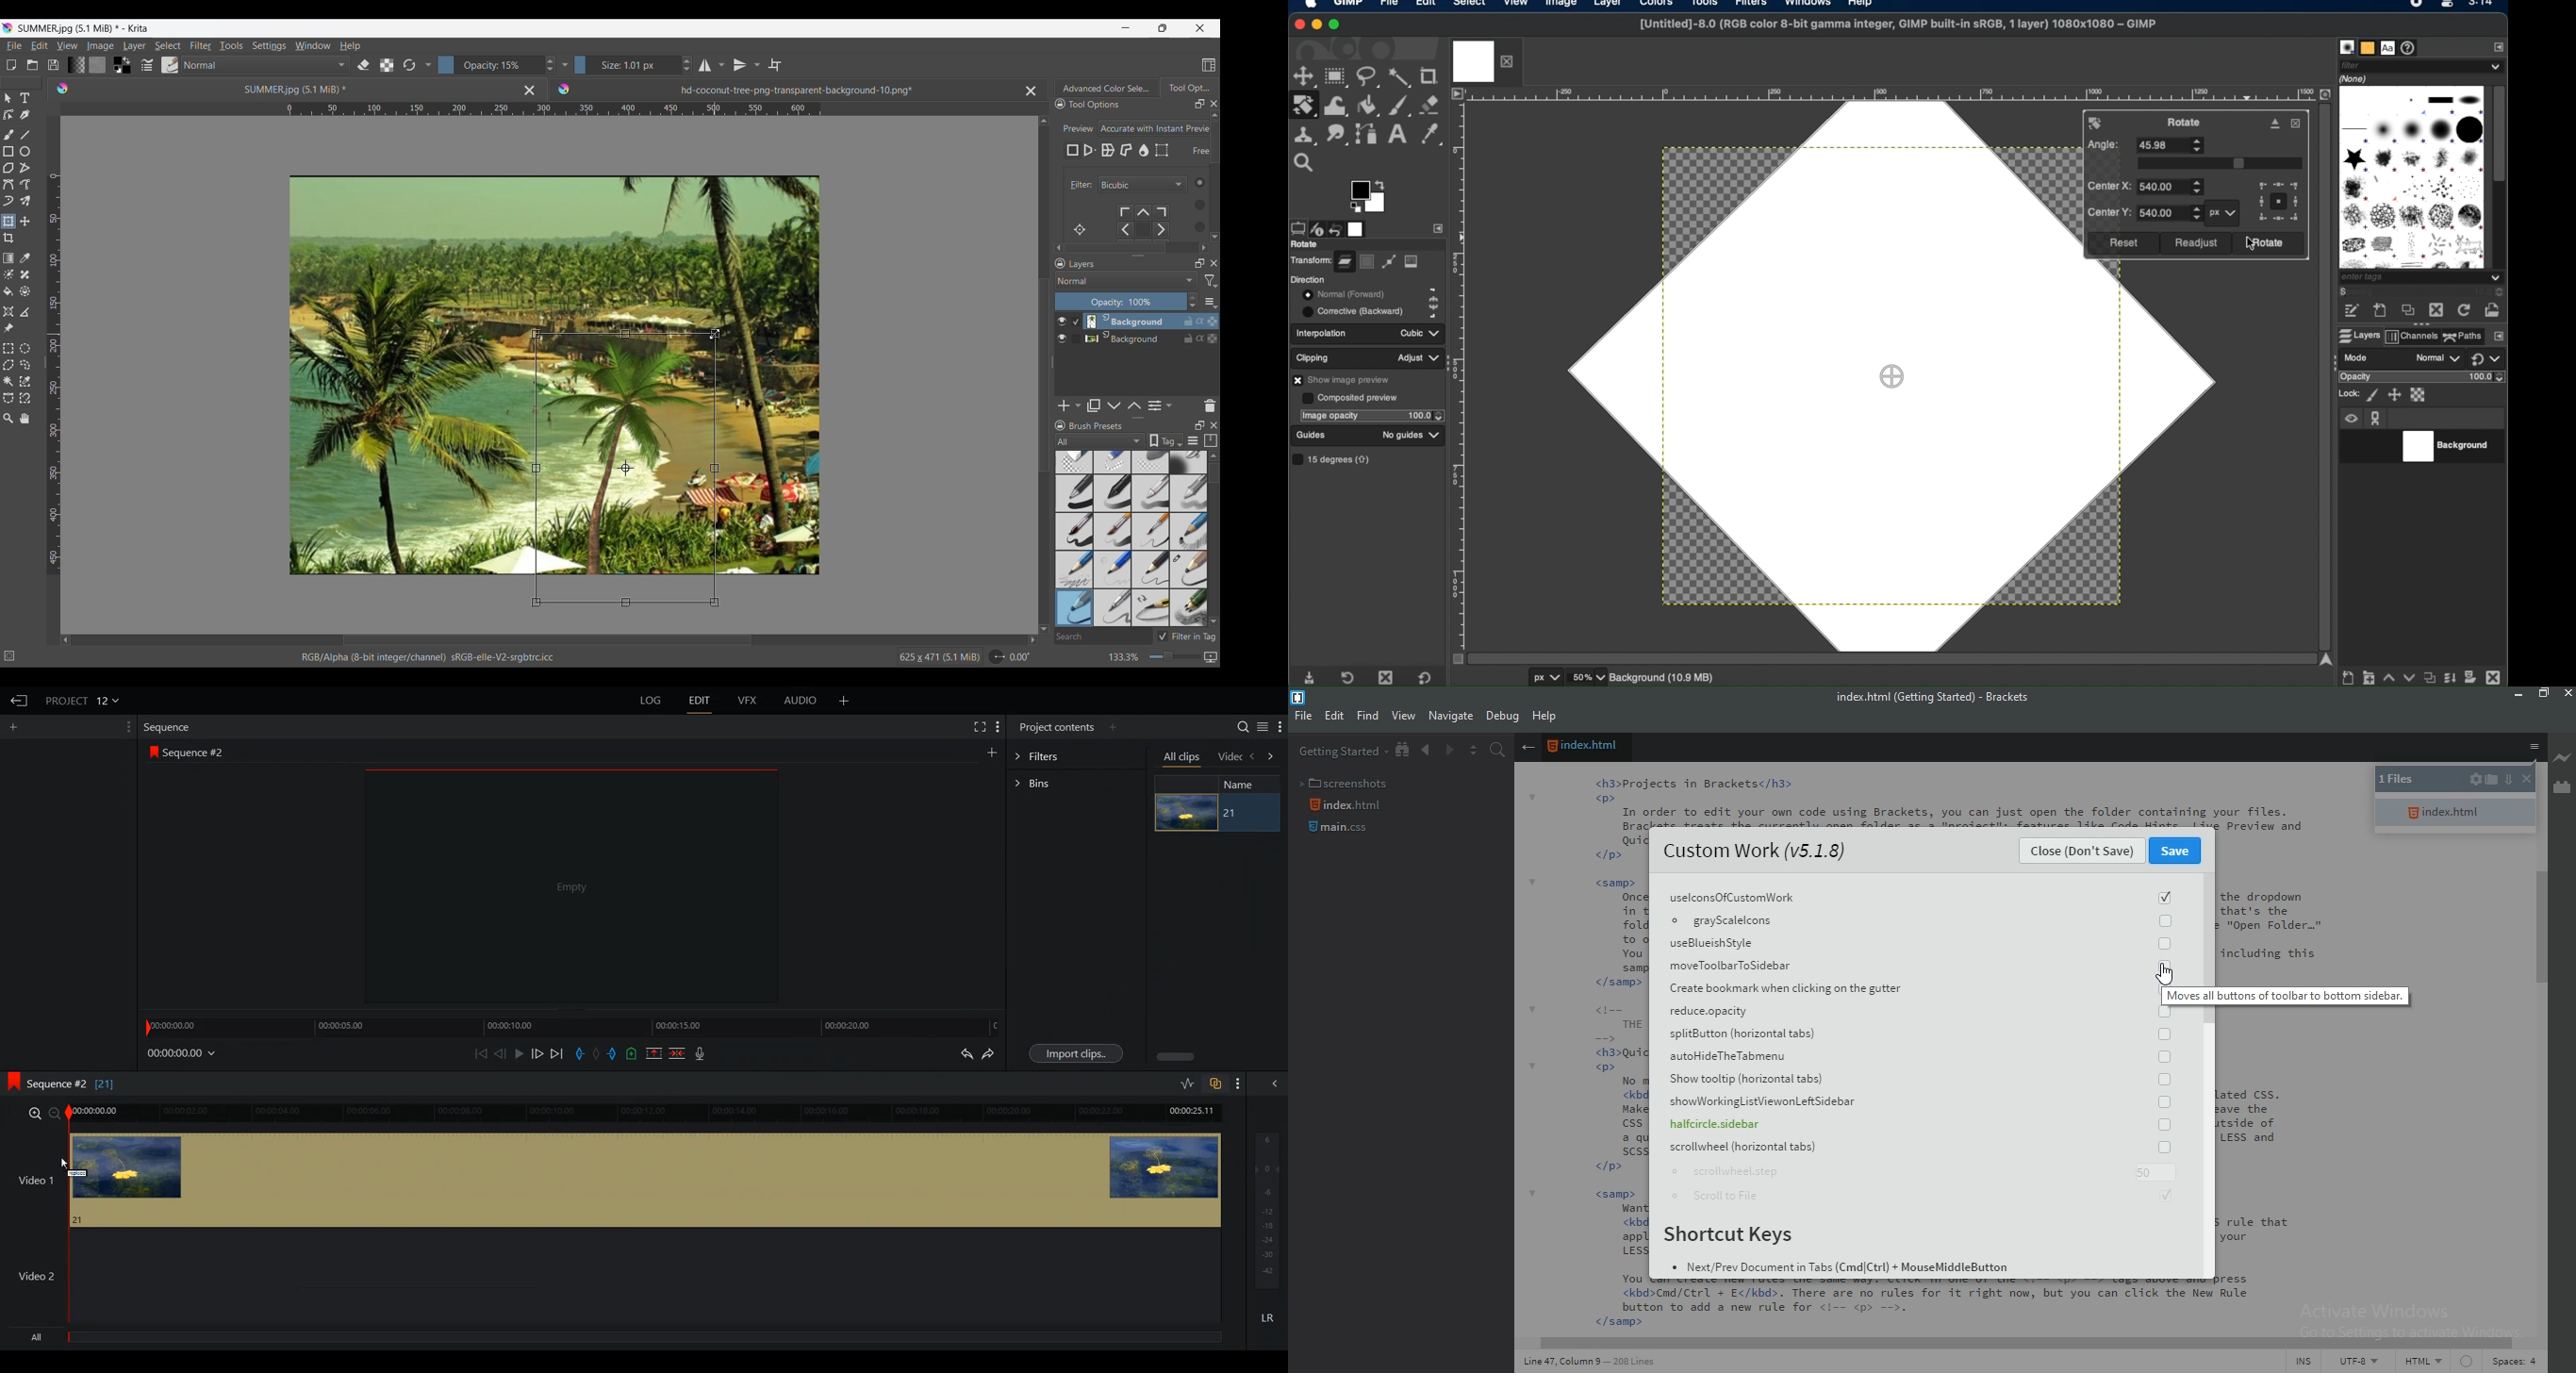 Image resolution: width=2576 pixels, height=1400 pixels. What do you see at coordinates (1914, 1149) in the screenshot?
I see `scrollwheel horizontal tabs` at bounding box center [1914, 1149].